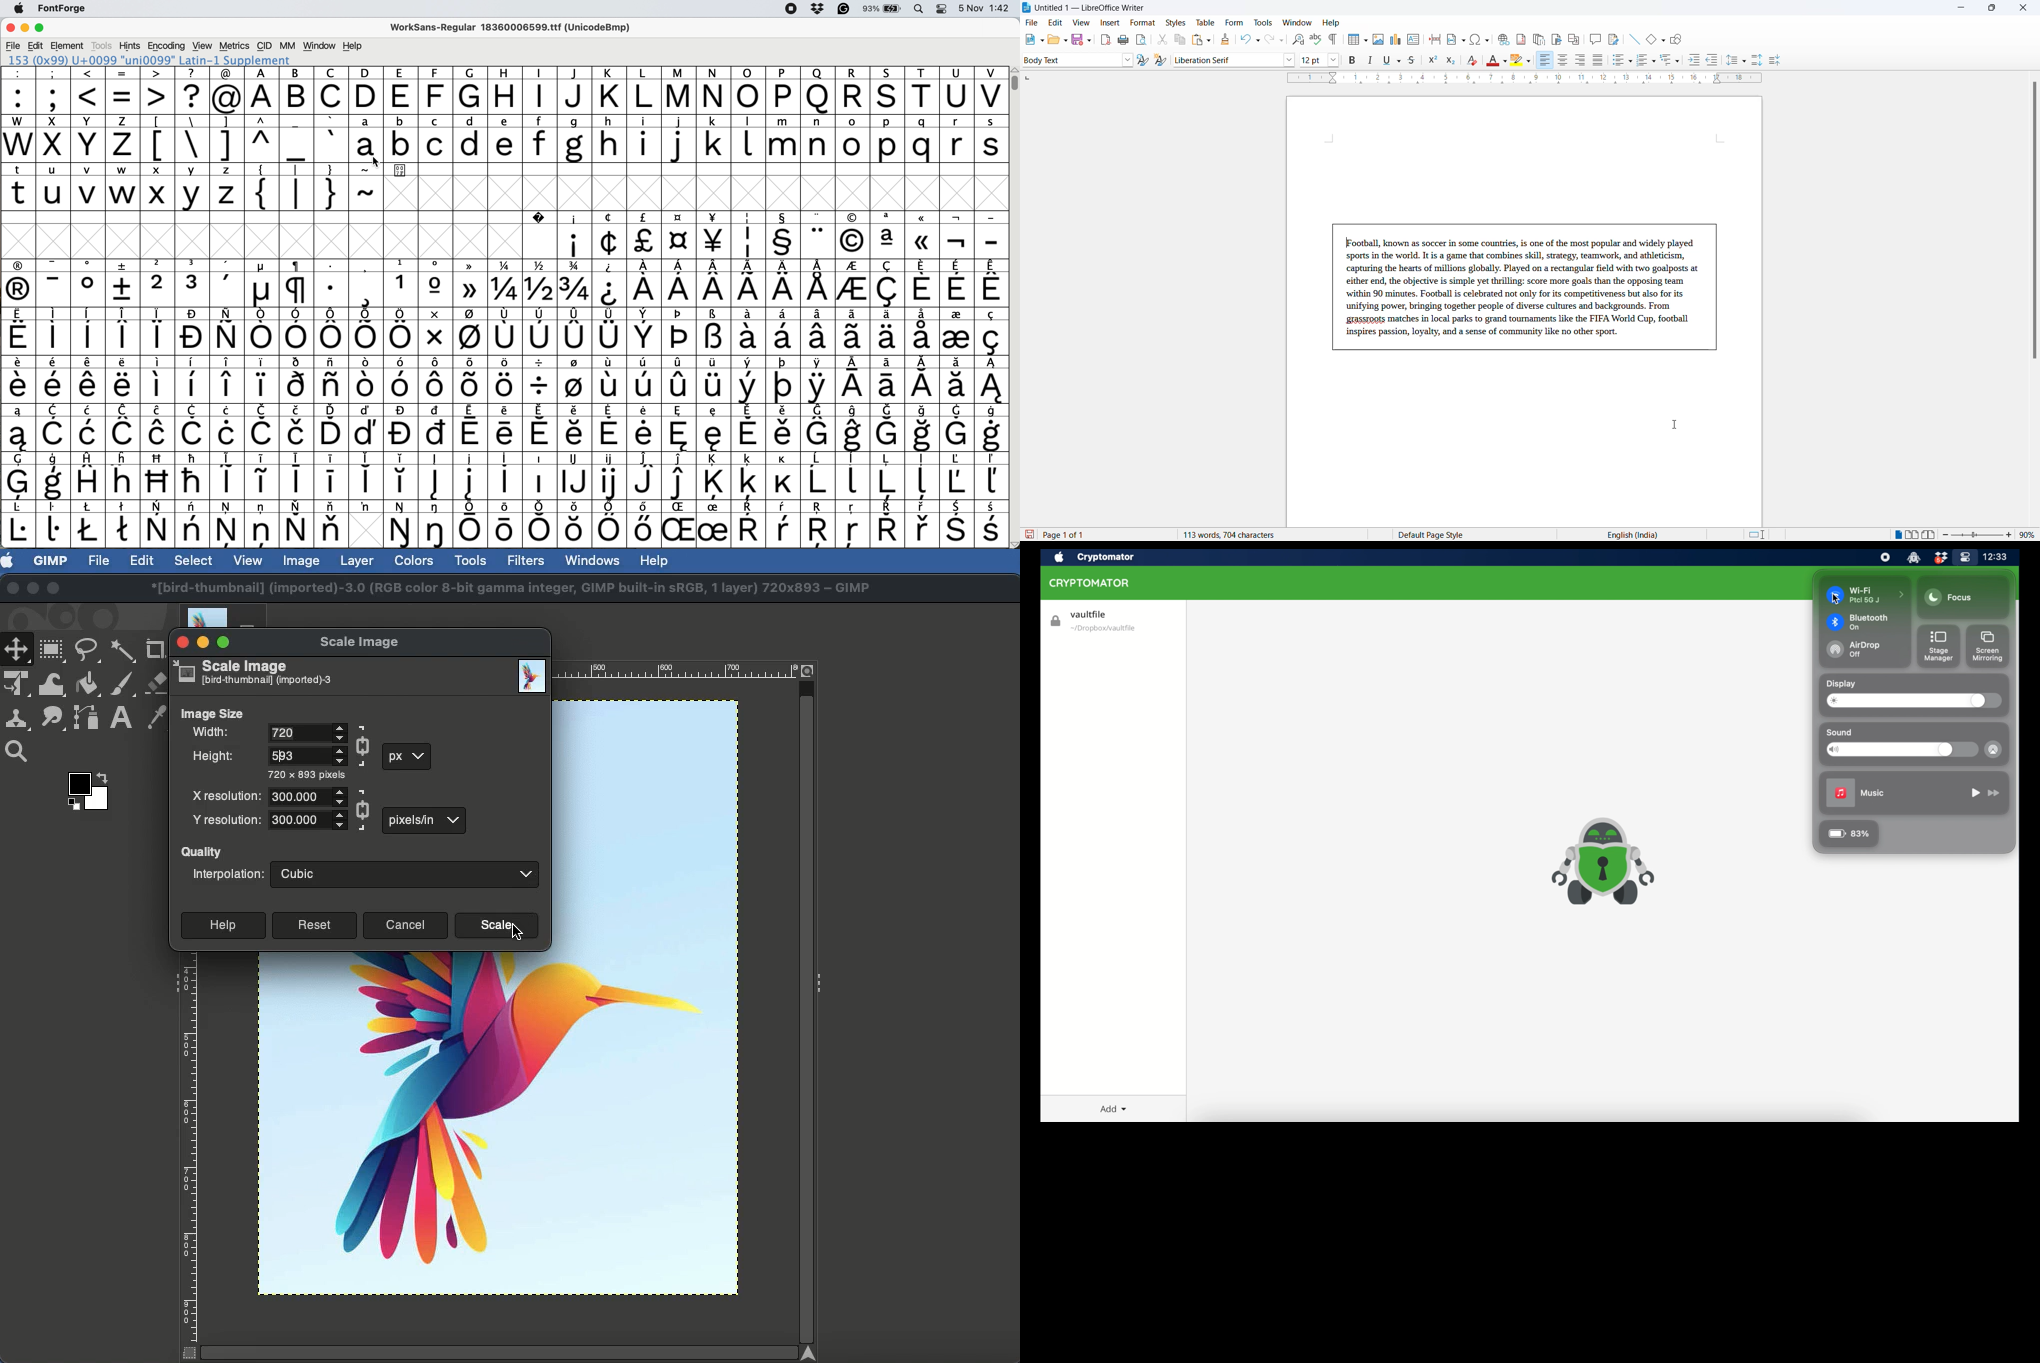 The height and width of the screenshot is (1372, 2044). What do you see at coordinates (783, 477) in the screenshot?
I see `symbol` at bounding box center [783, 477].